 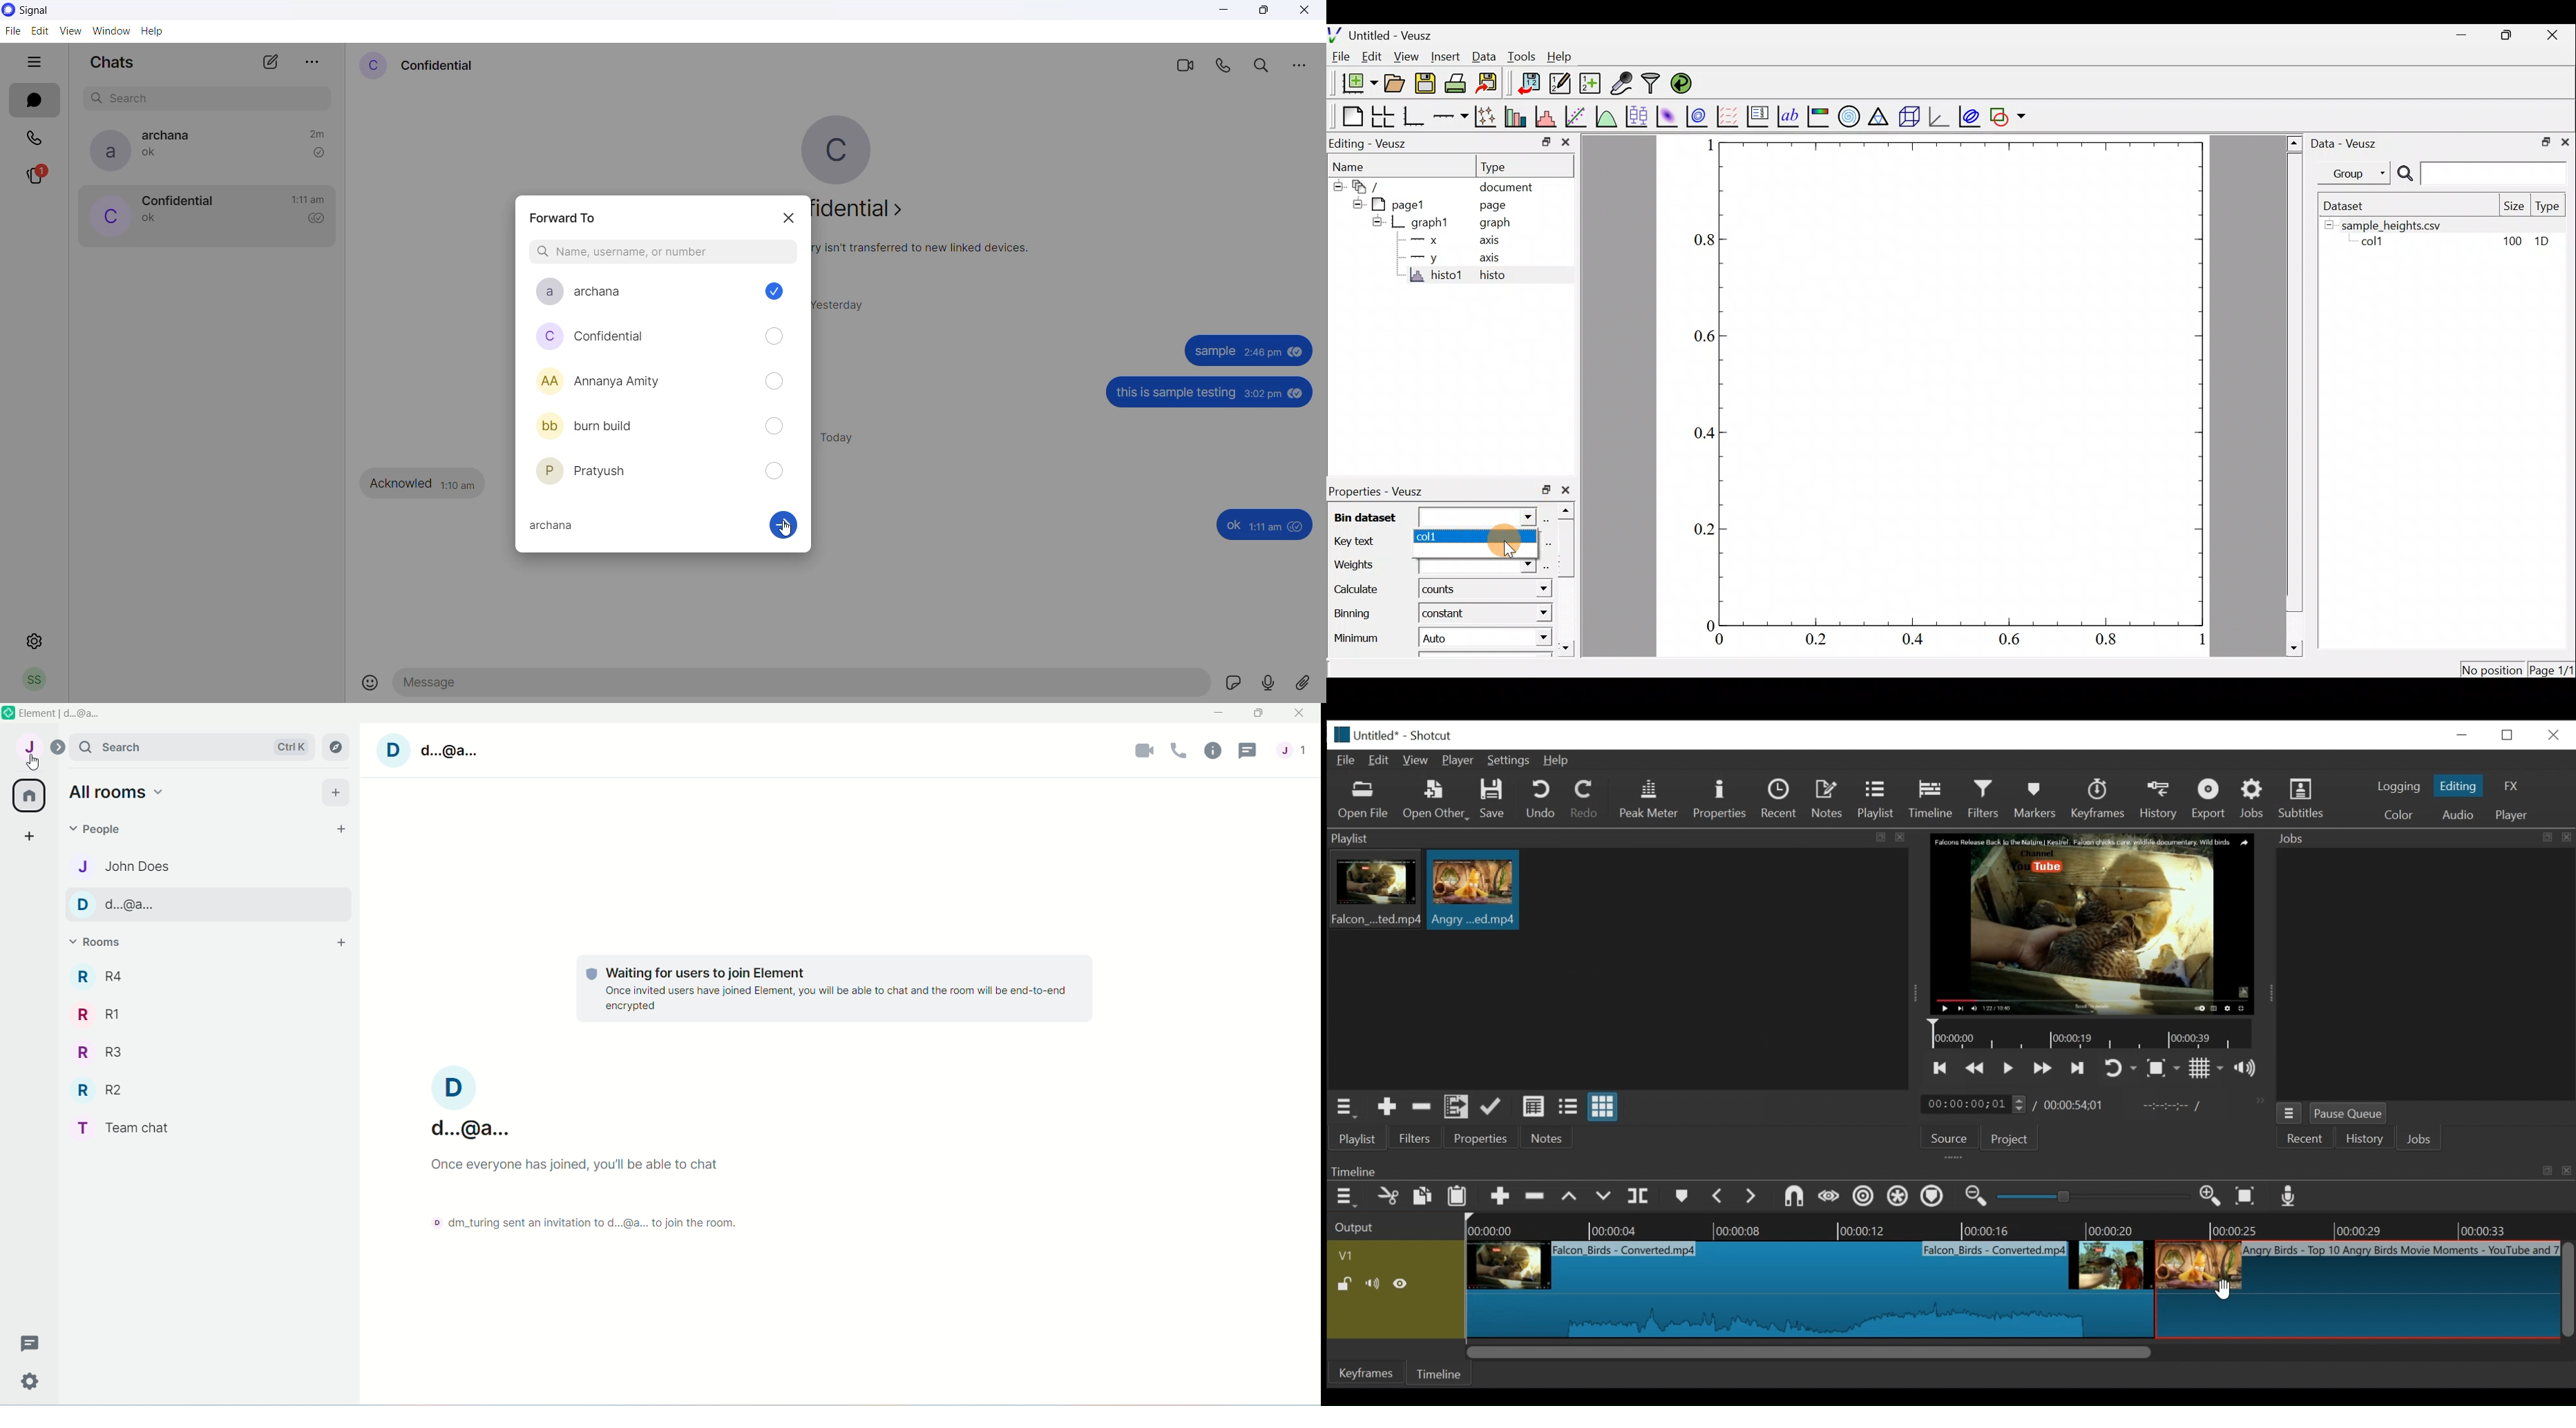 I want to click on User menu, so click(x=26, y=752).